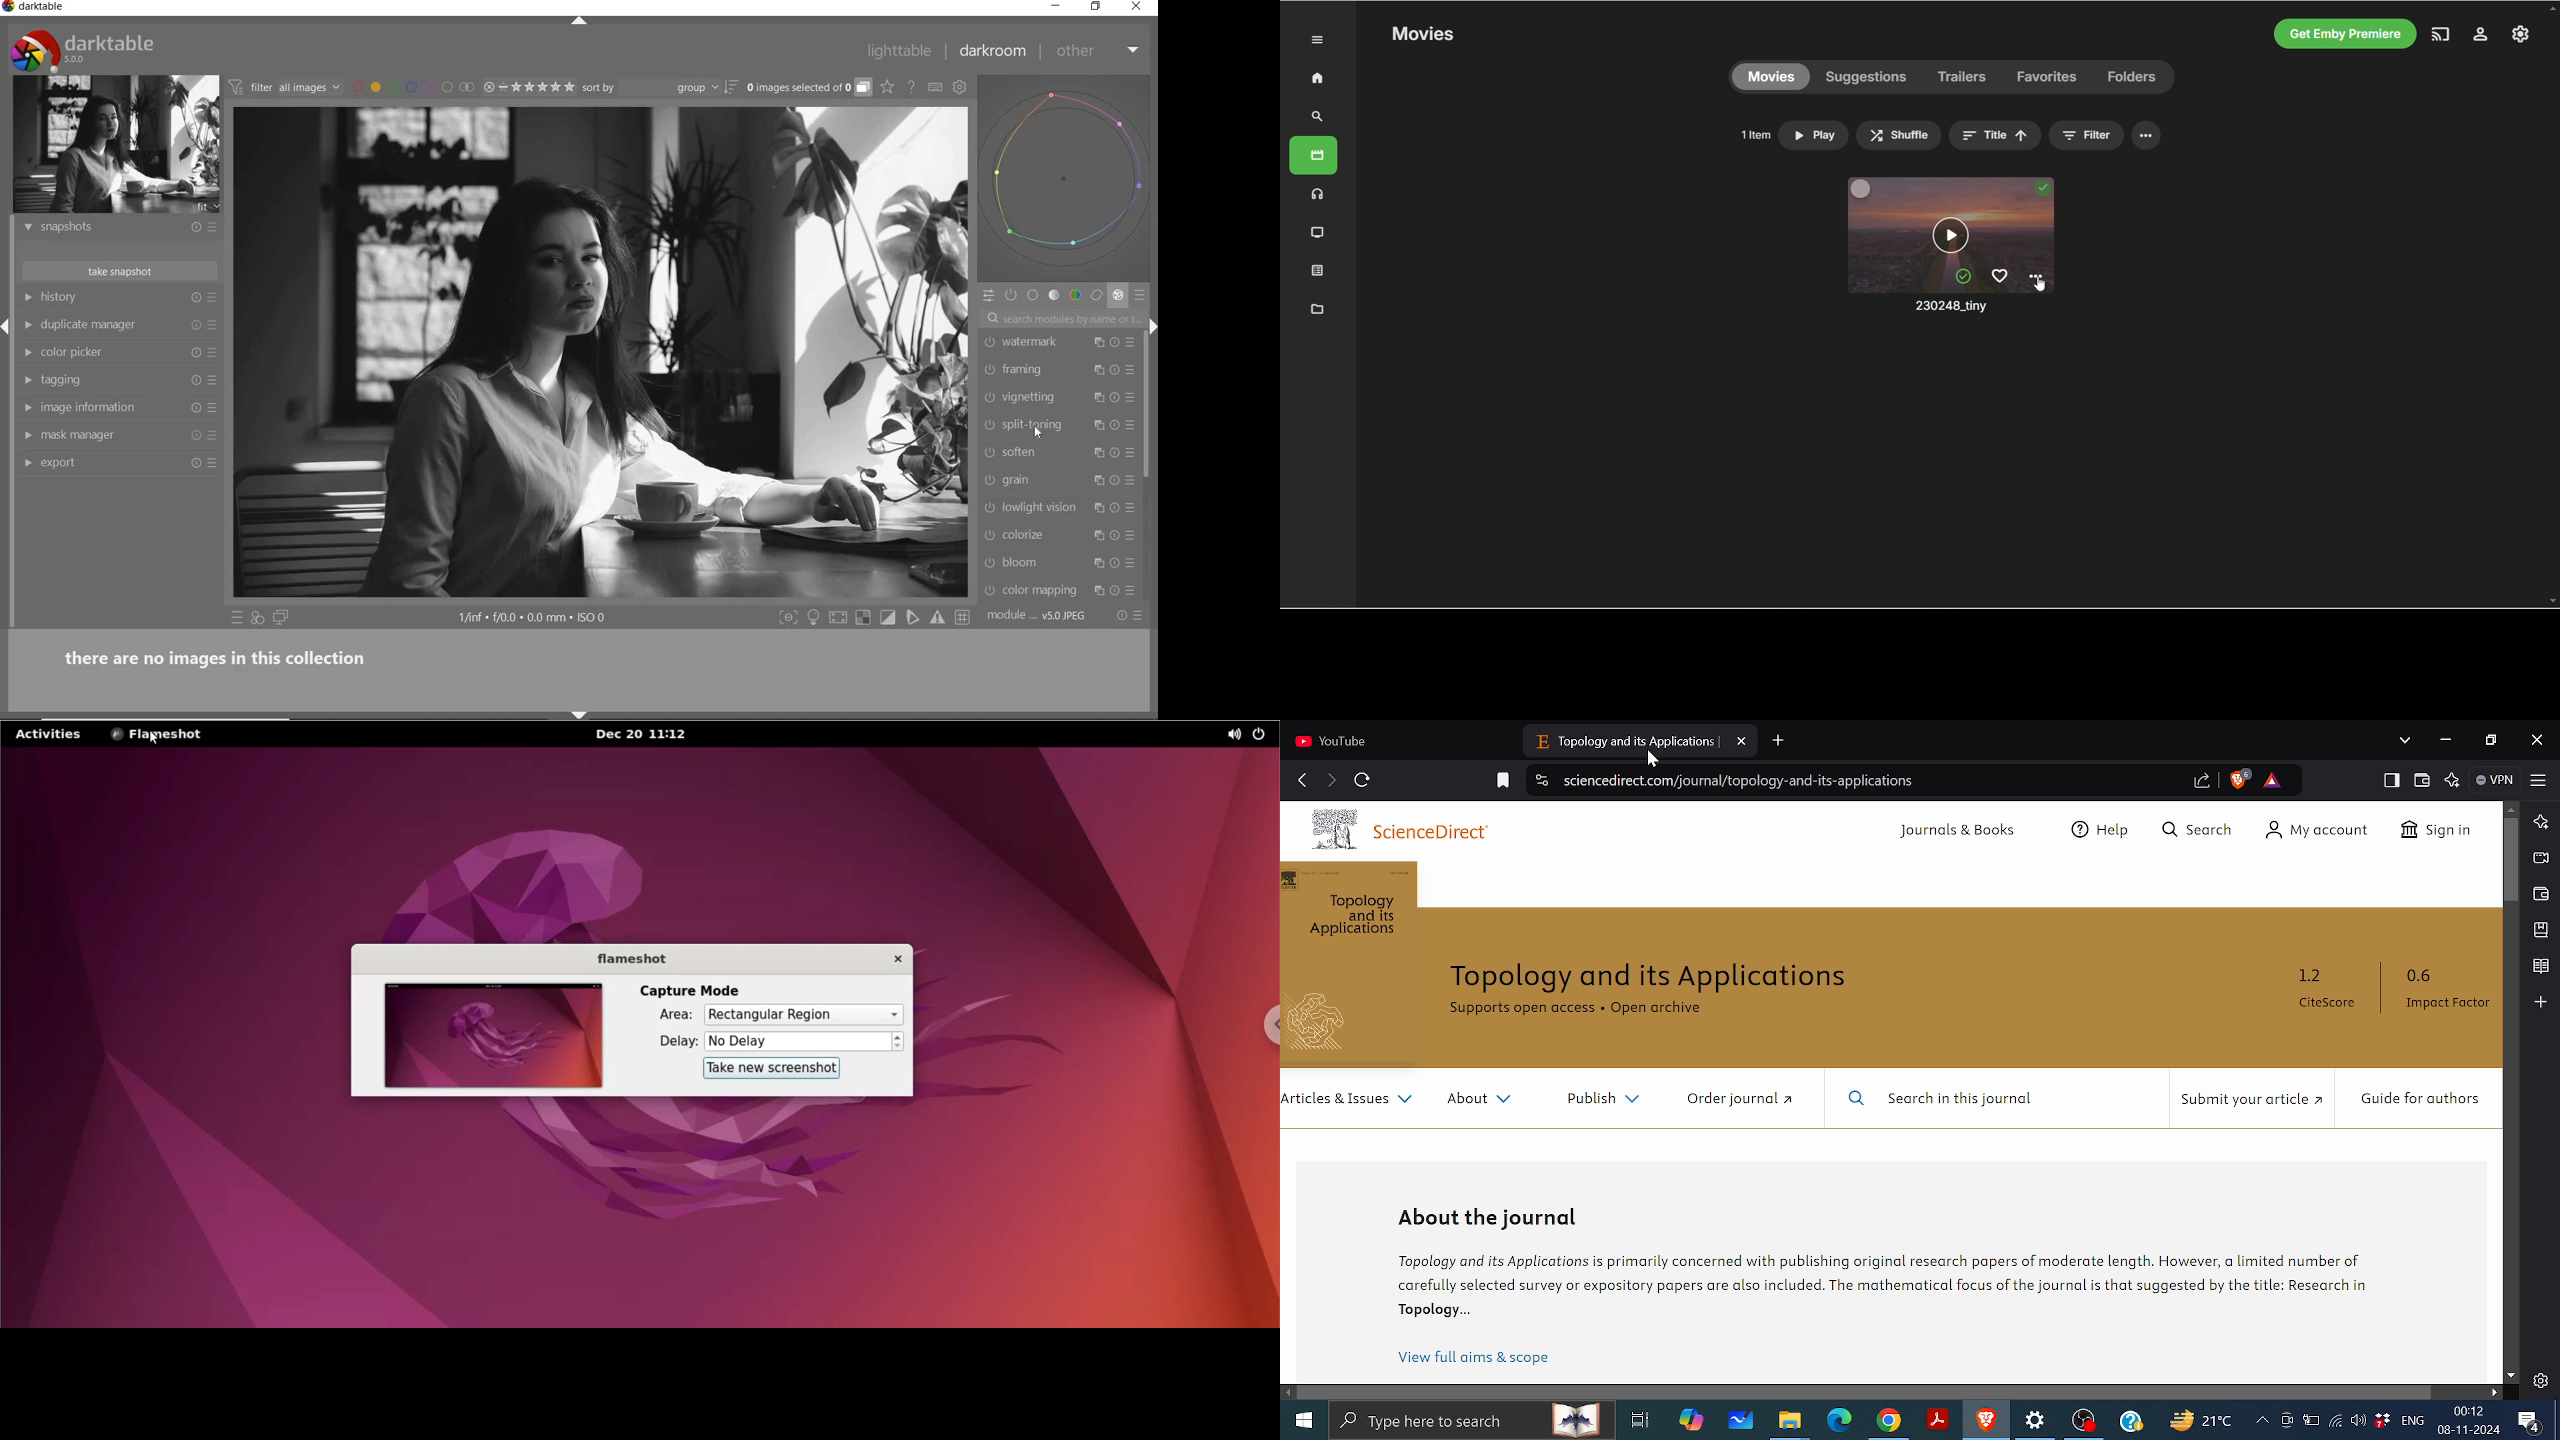 Image resolution: width=2576 pixels, height=1456 pixels. Describe the element at coordinates (1055, 297) in the screenshot. I see `tone` at that location.